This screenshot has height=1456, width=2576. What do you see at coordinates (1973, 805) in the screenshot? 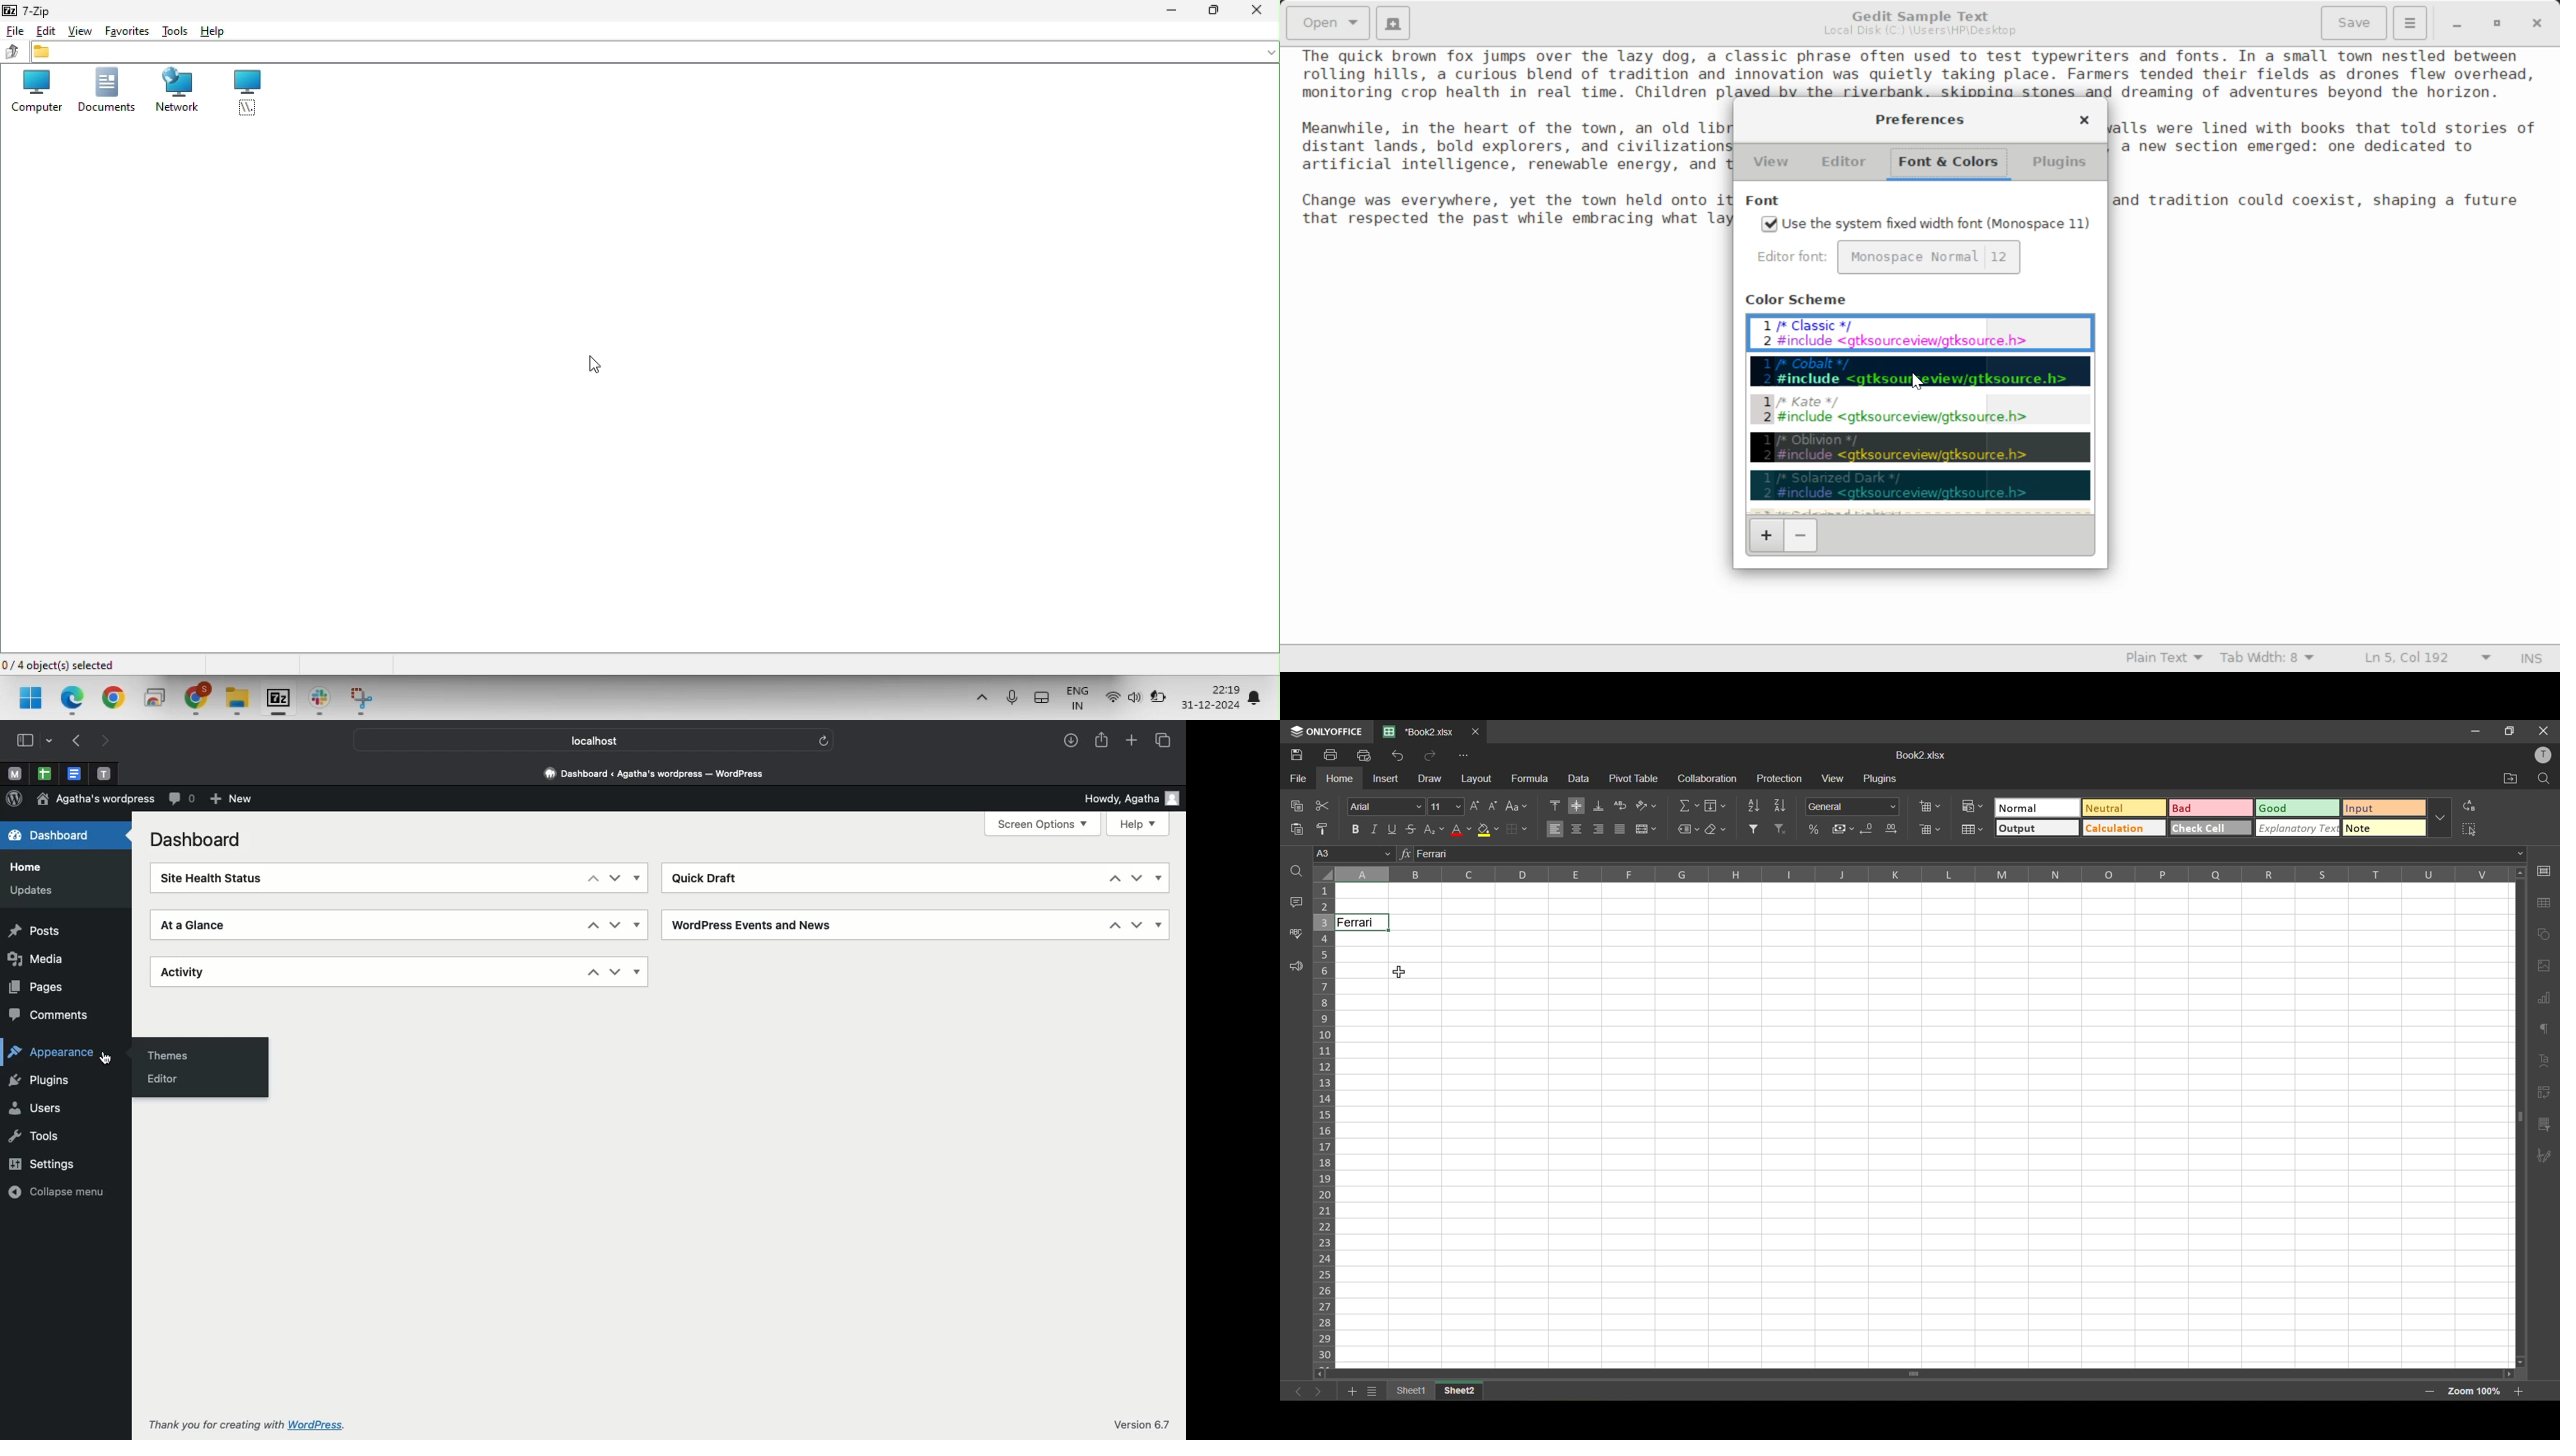
I see `conditional formatting` at bounding box center [1973, 805].